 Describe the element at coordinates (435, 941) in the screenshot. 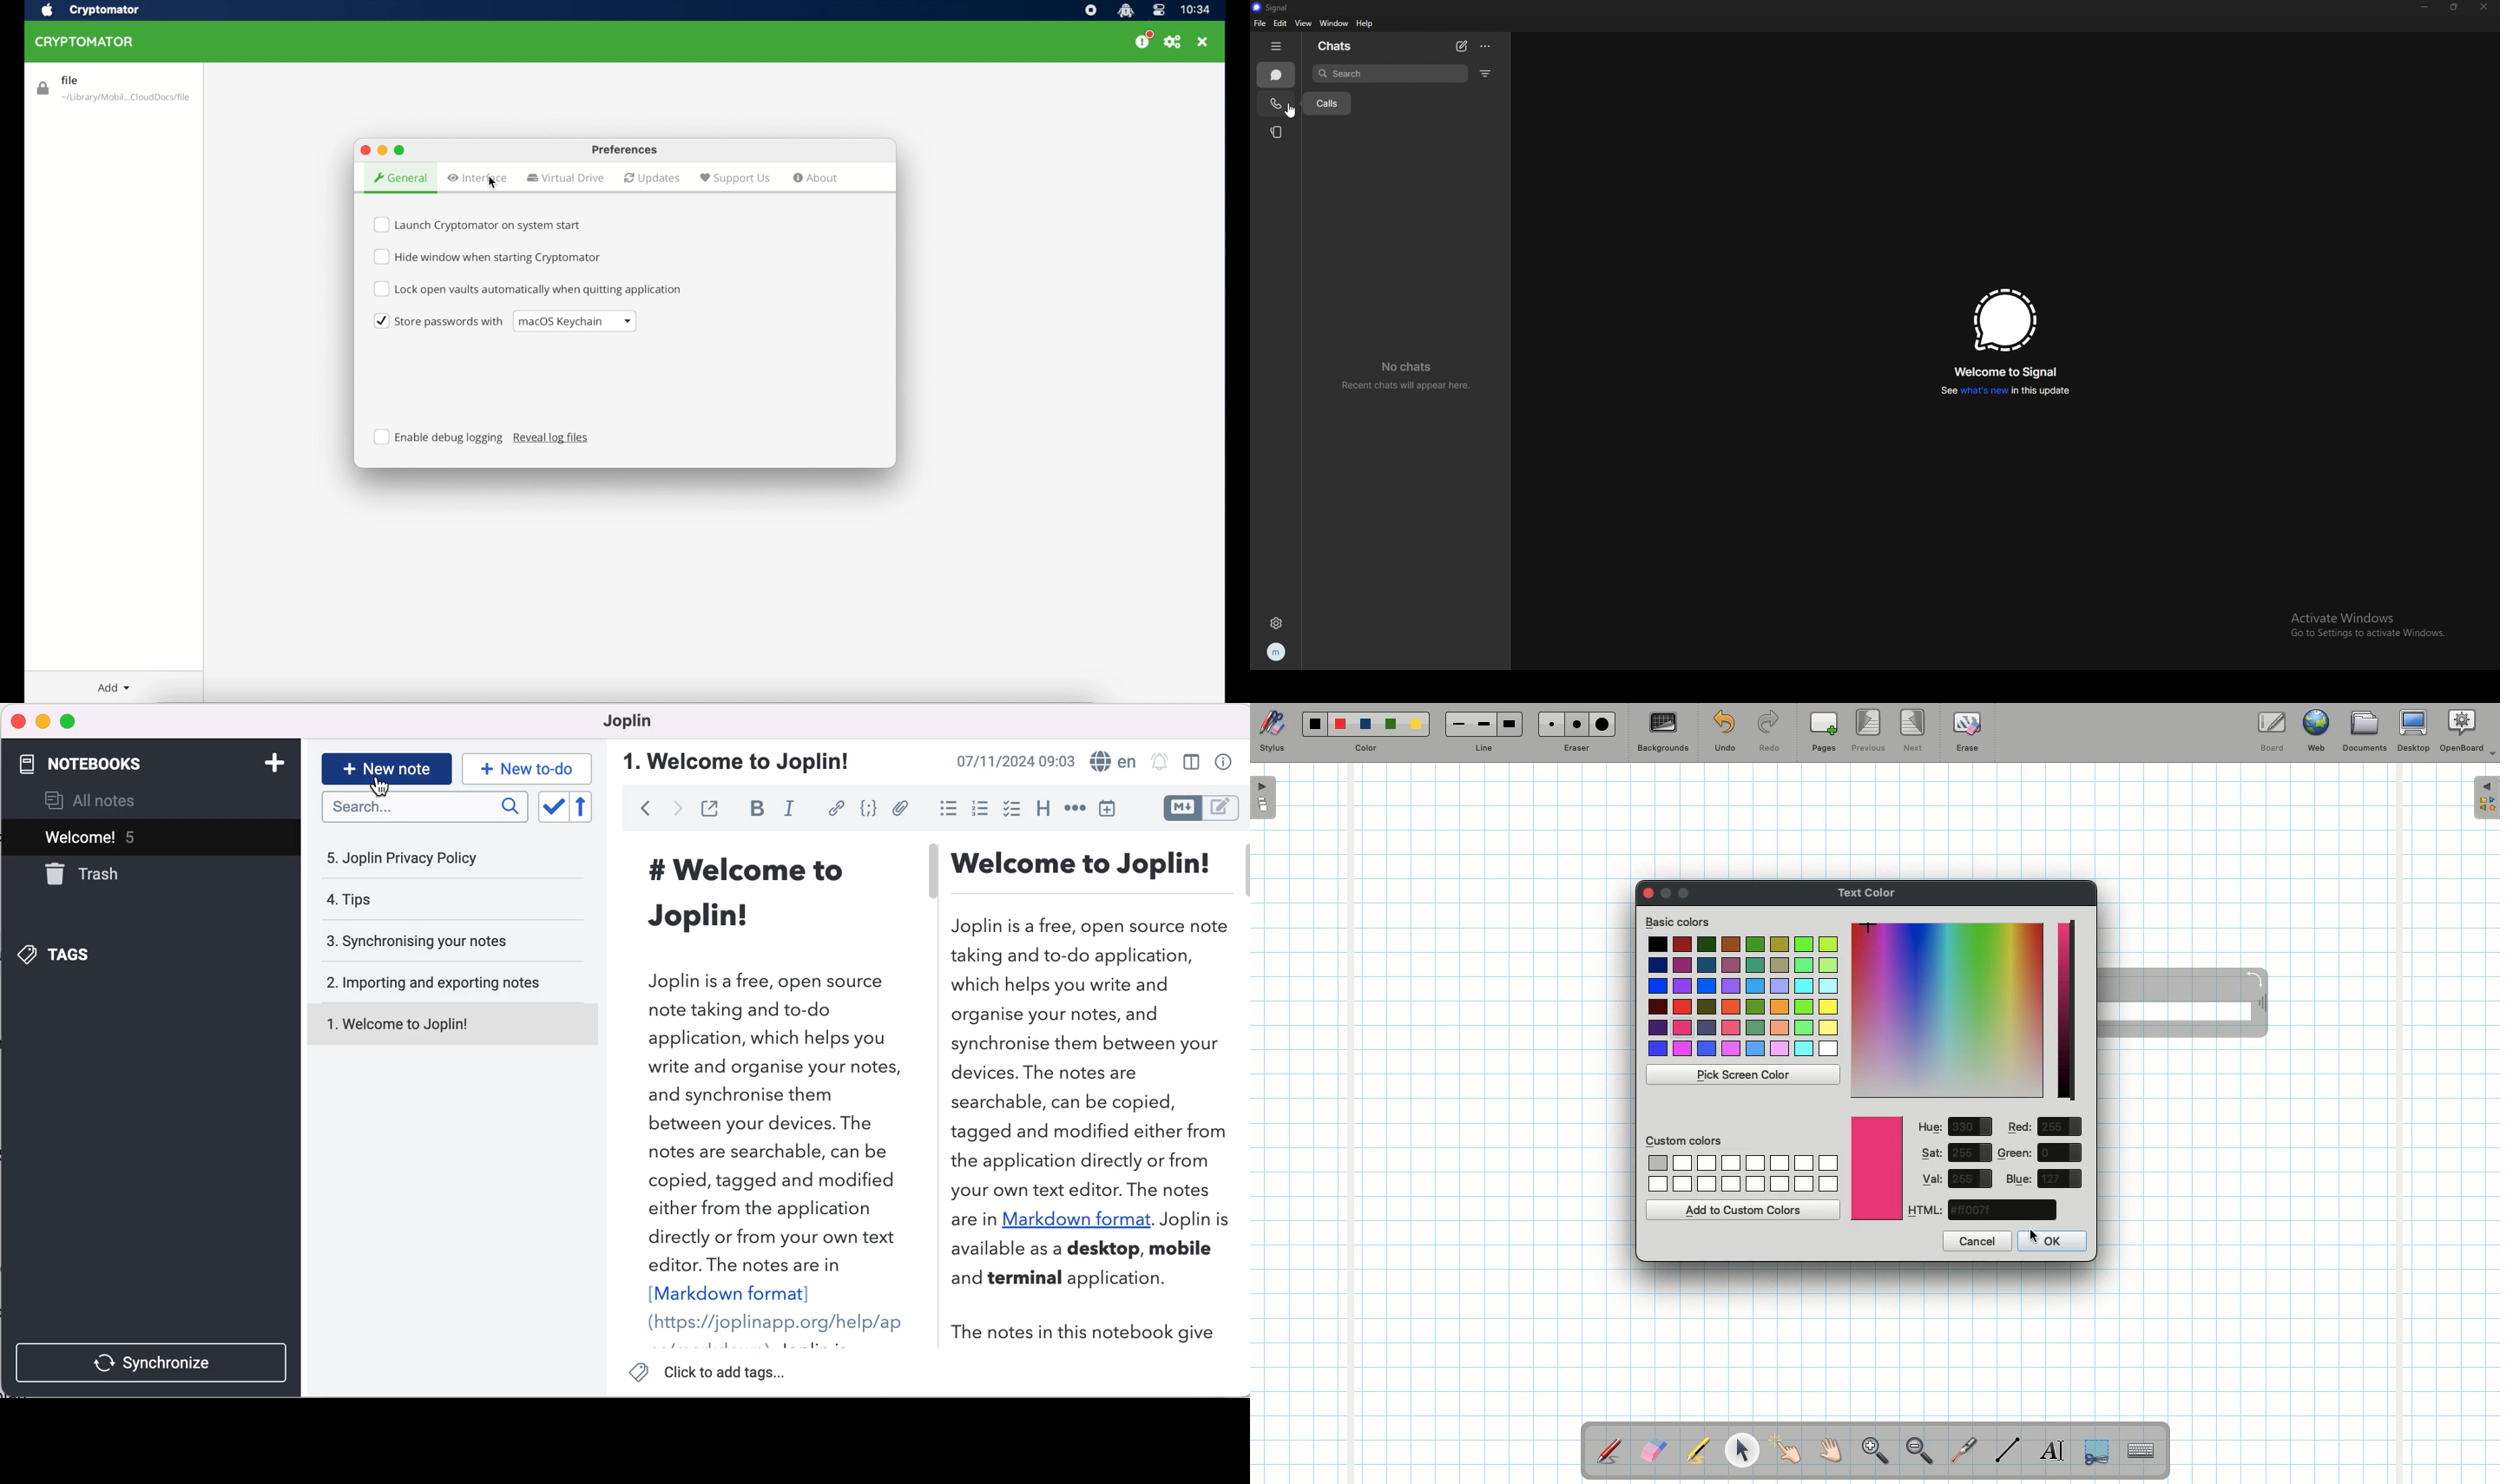

I see `synchronising your notes` at that location.